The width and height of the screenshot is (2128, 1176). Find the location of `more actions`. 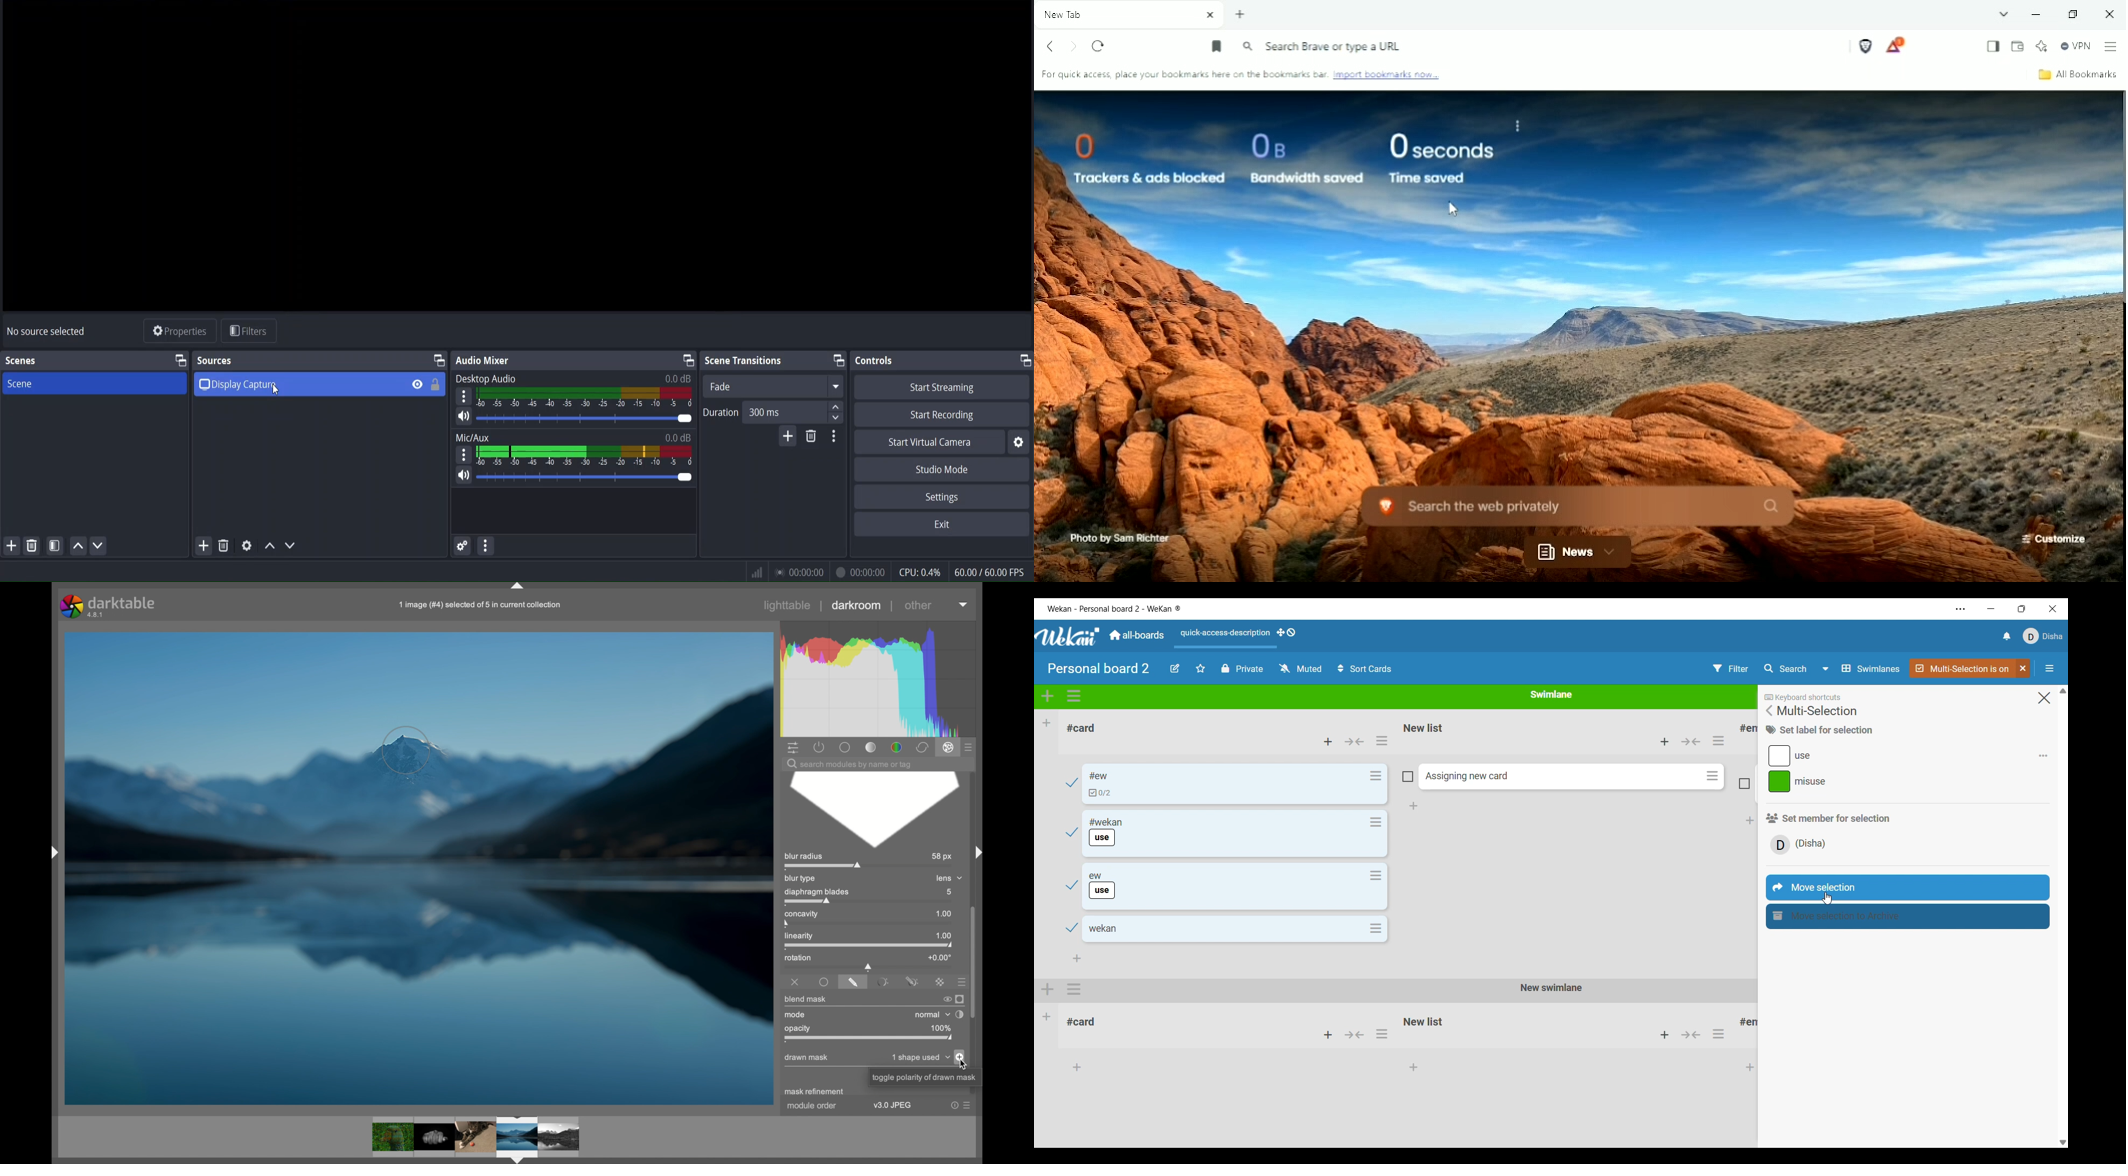

more actions is located at coordinates (487, 546).